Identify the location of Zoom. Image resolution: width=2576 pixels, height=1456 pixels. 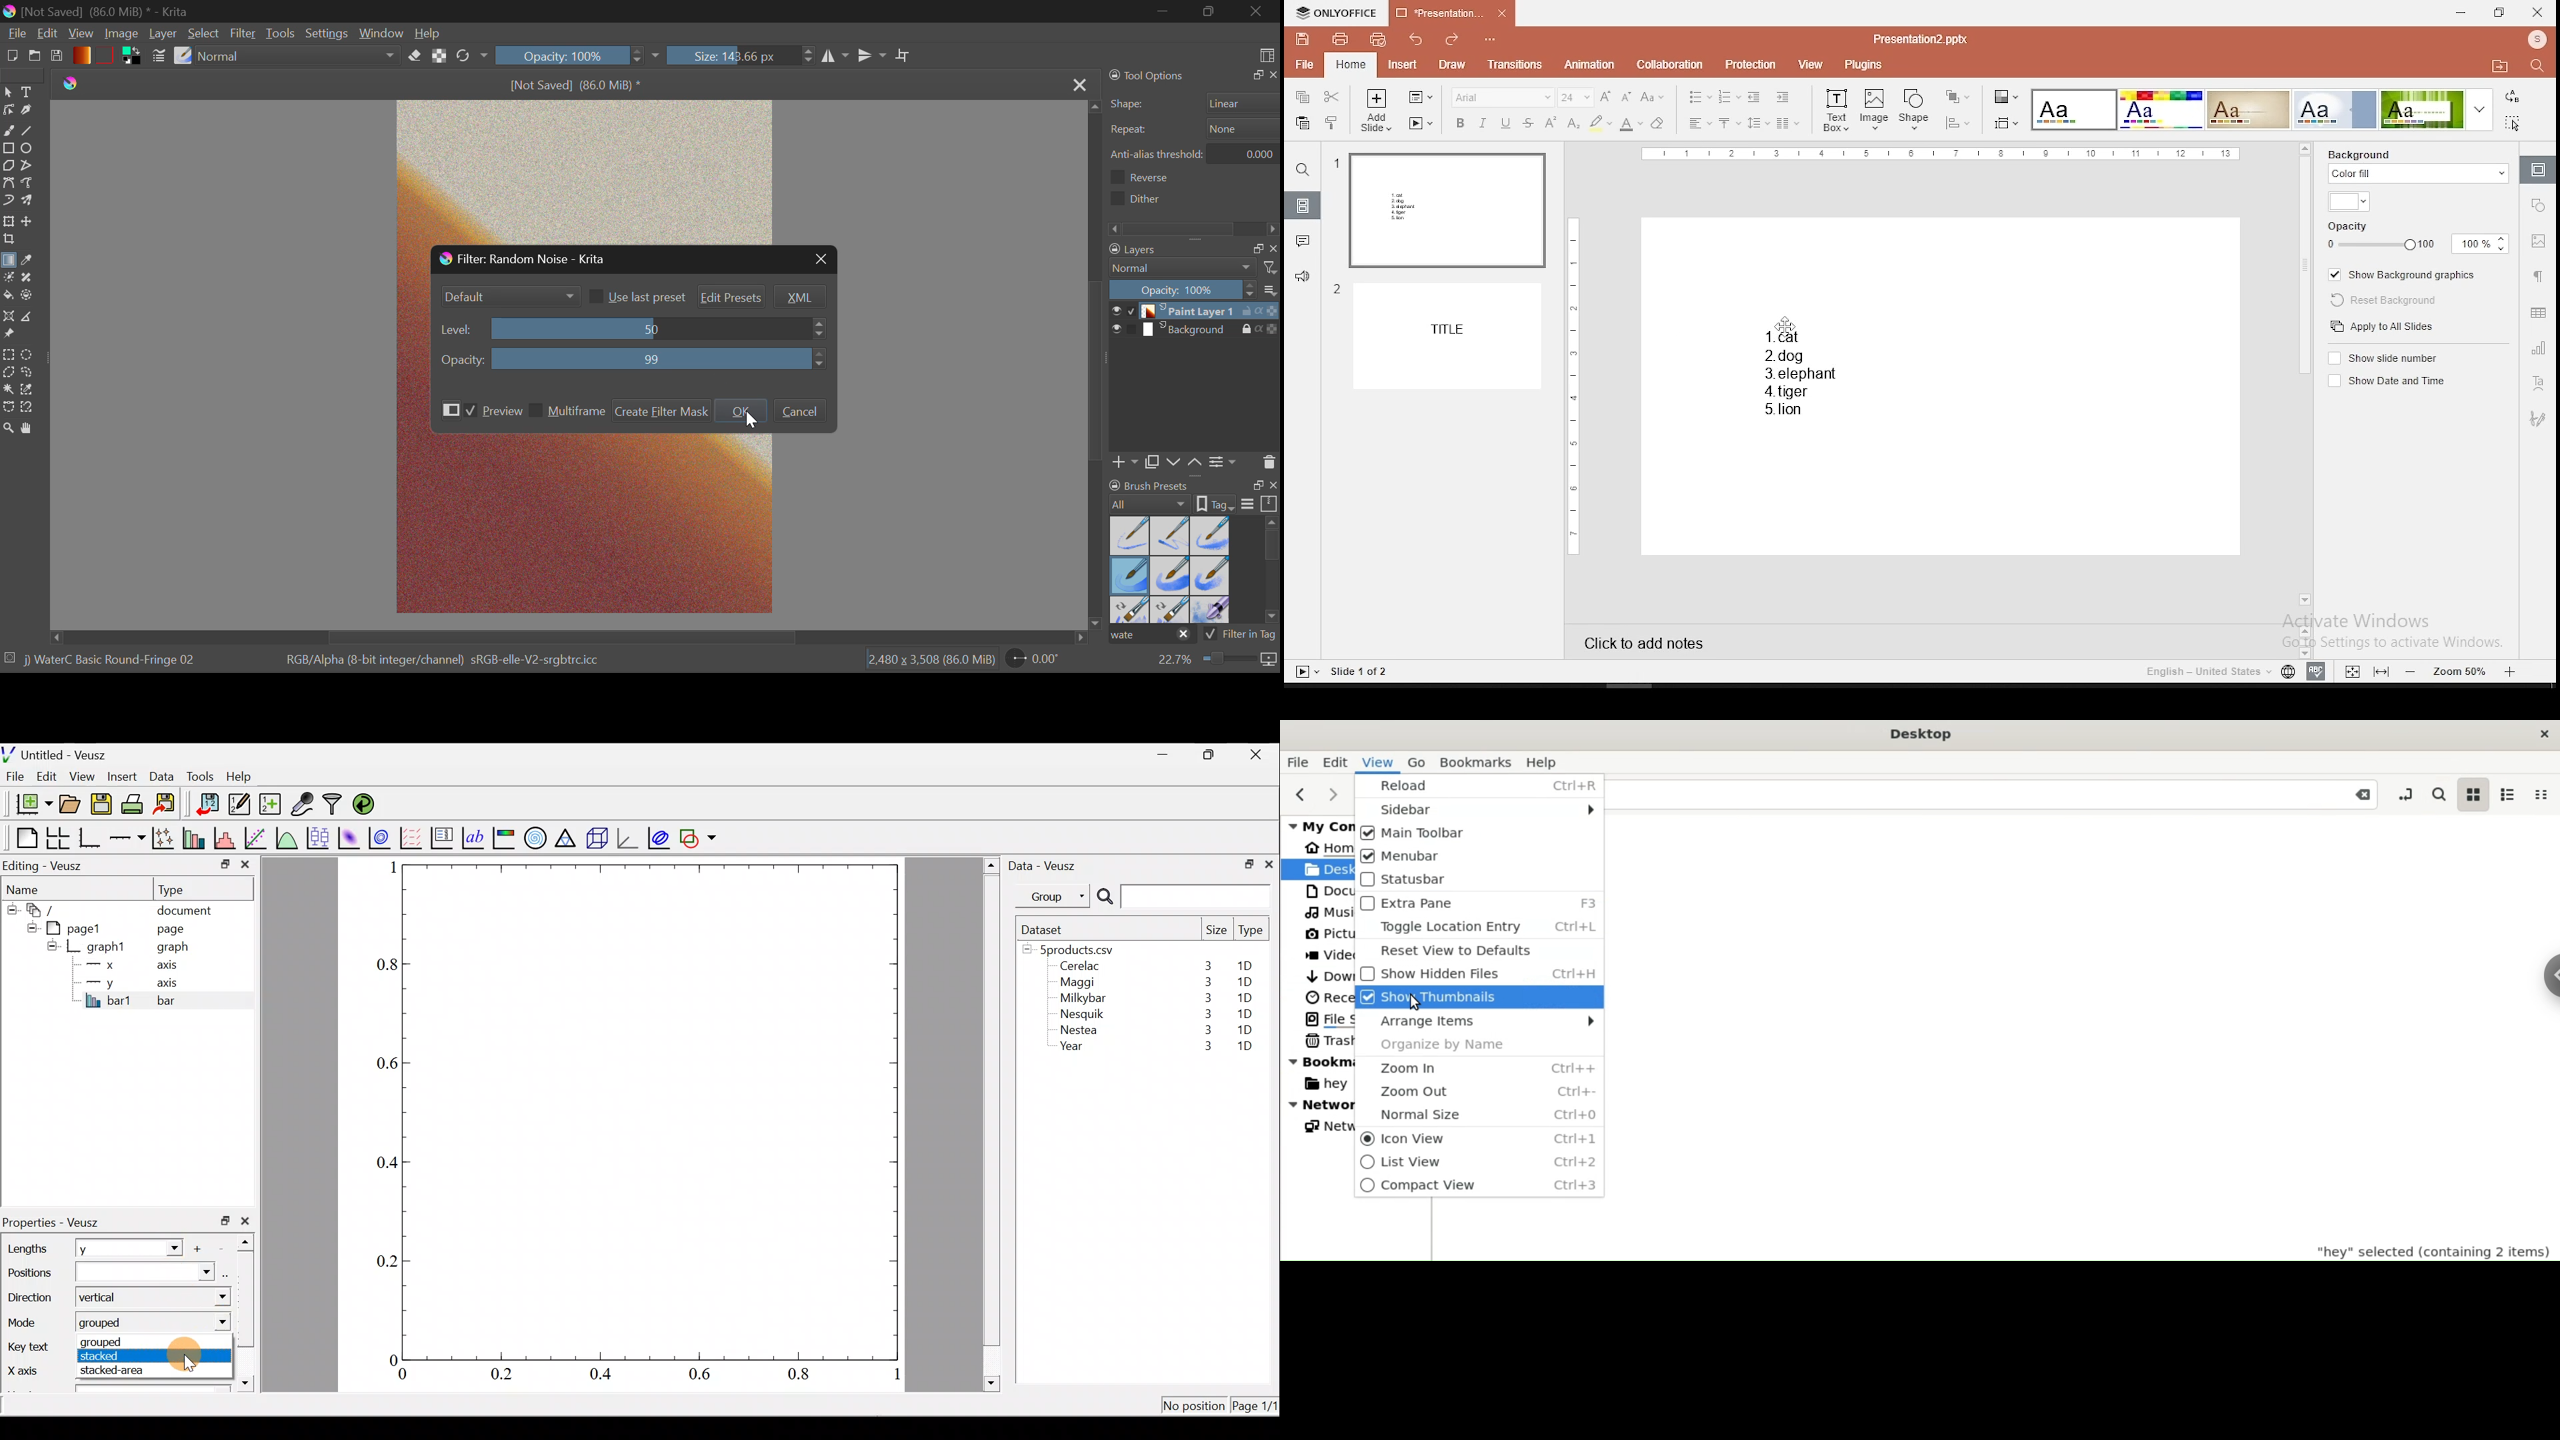
(9, 429).